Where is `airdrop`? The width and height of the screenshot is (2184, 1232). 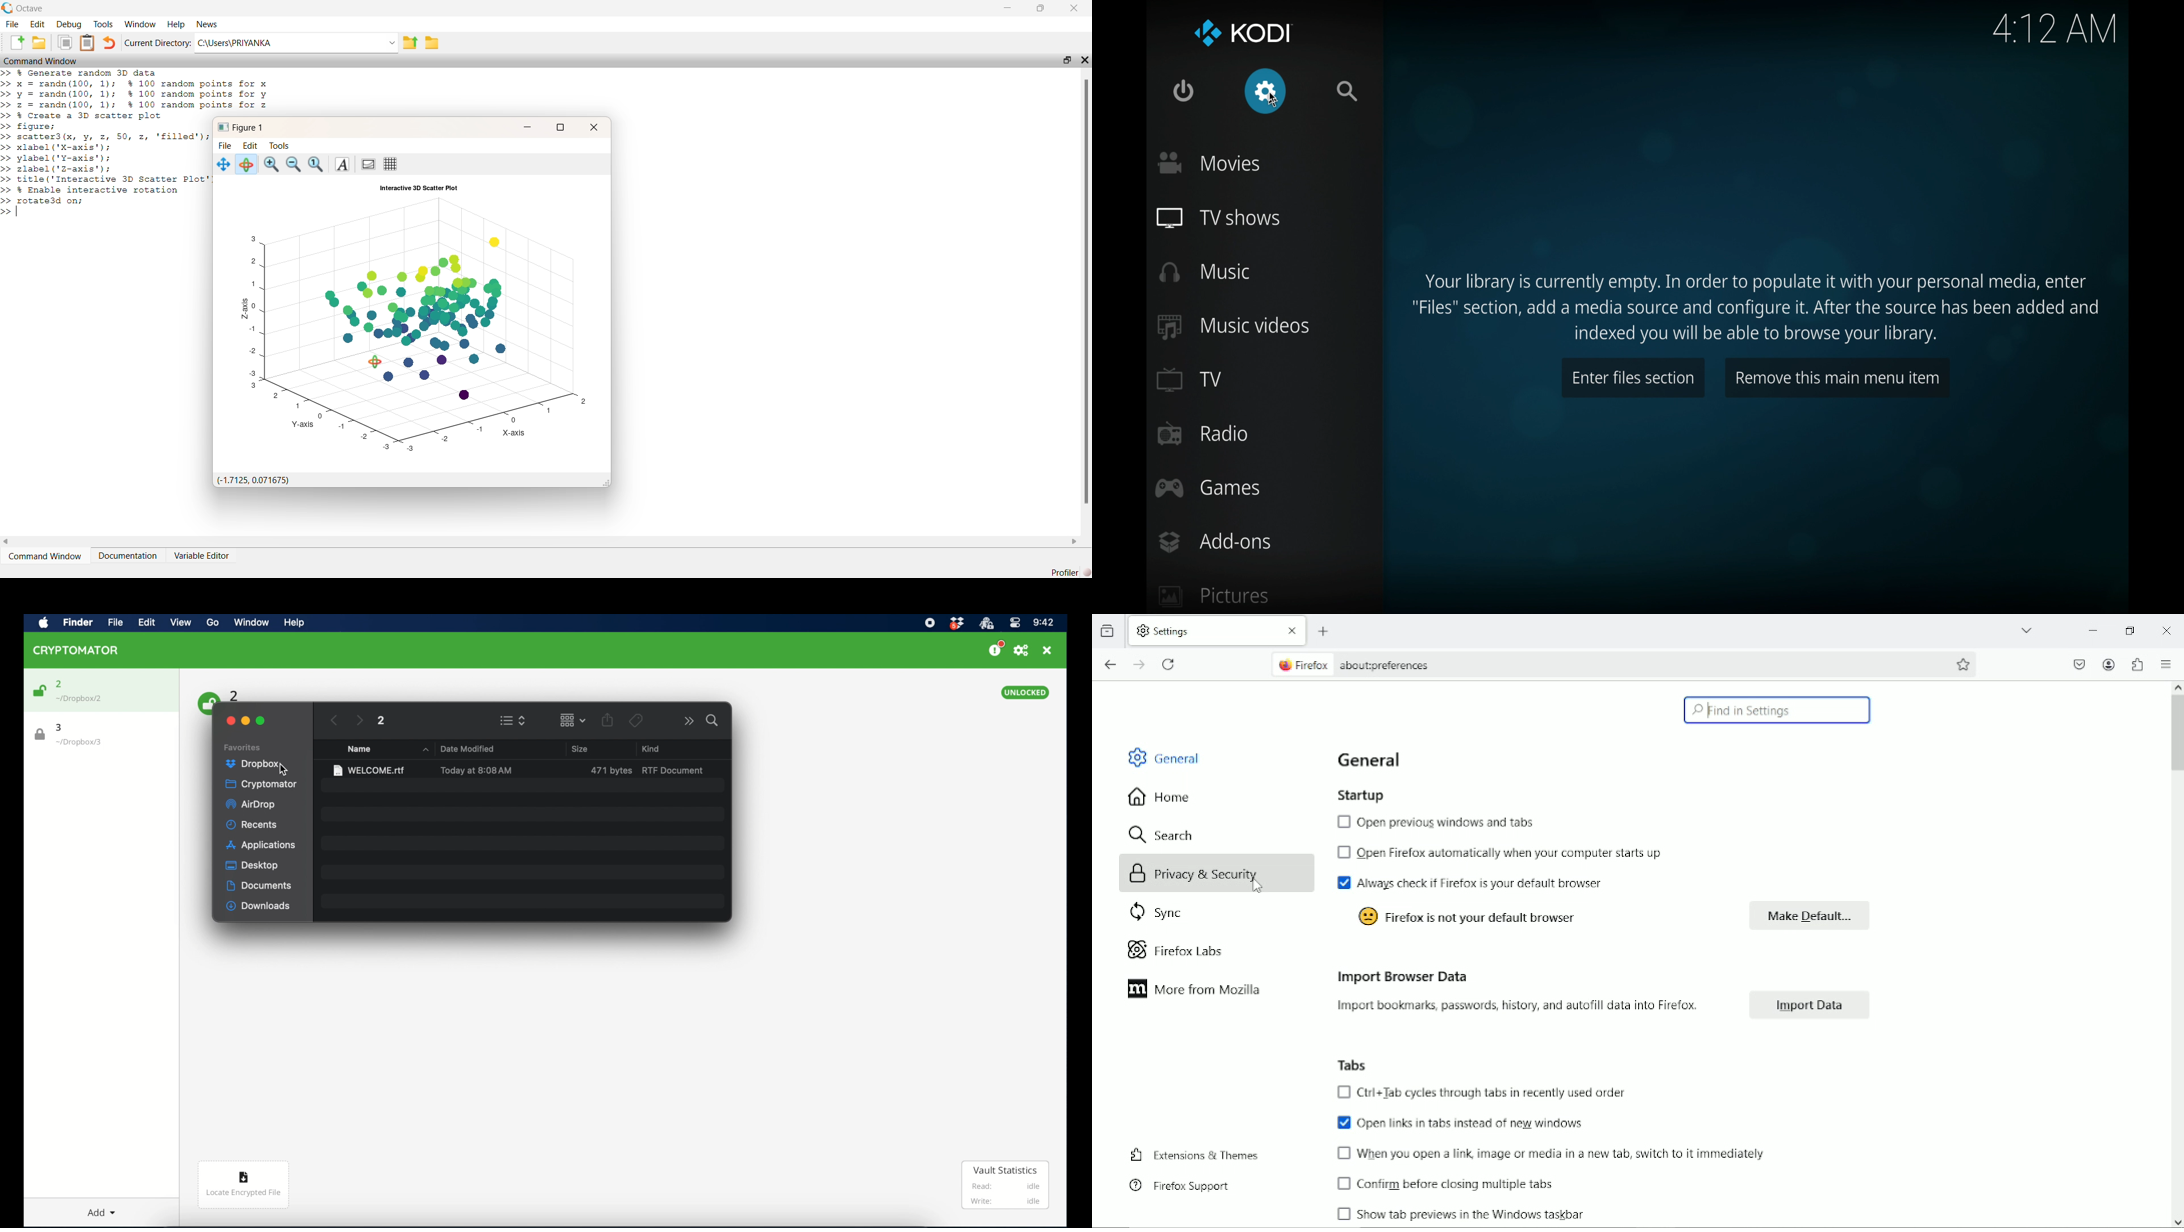
airdrop is located at coordinates (250, 804).